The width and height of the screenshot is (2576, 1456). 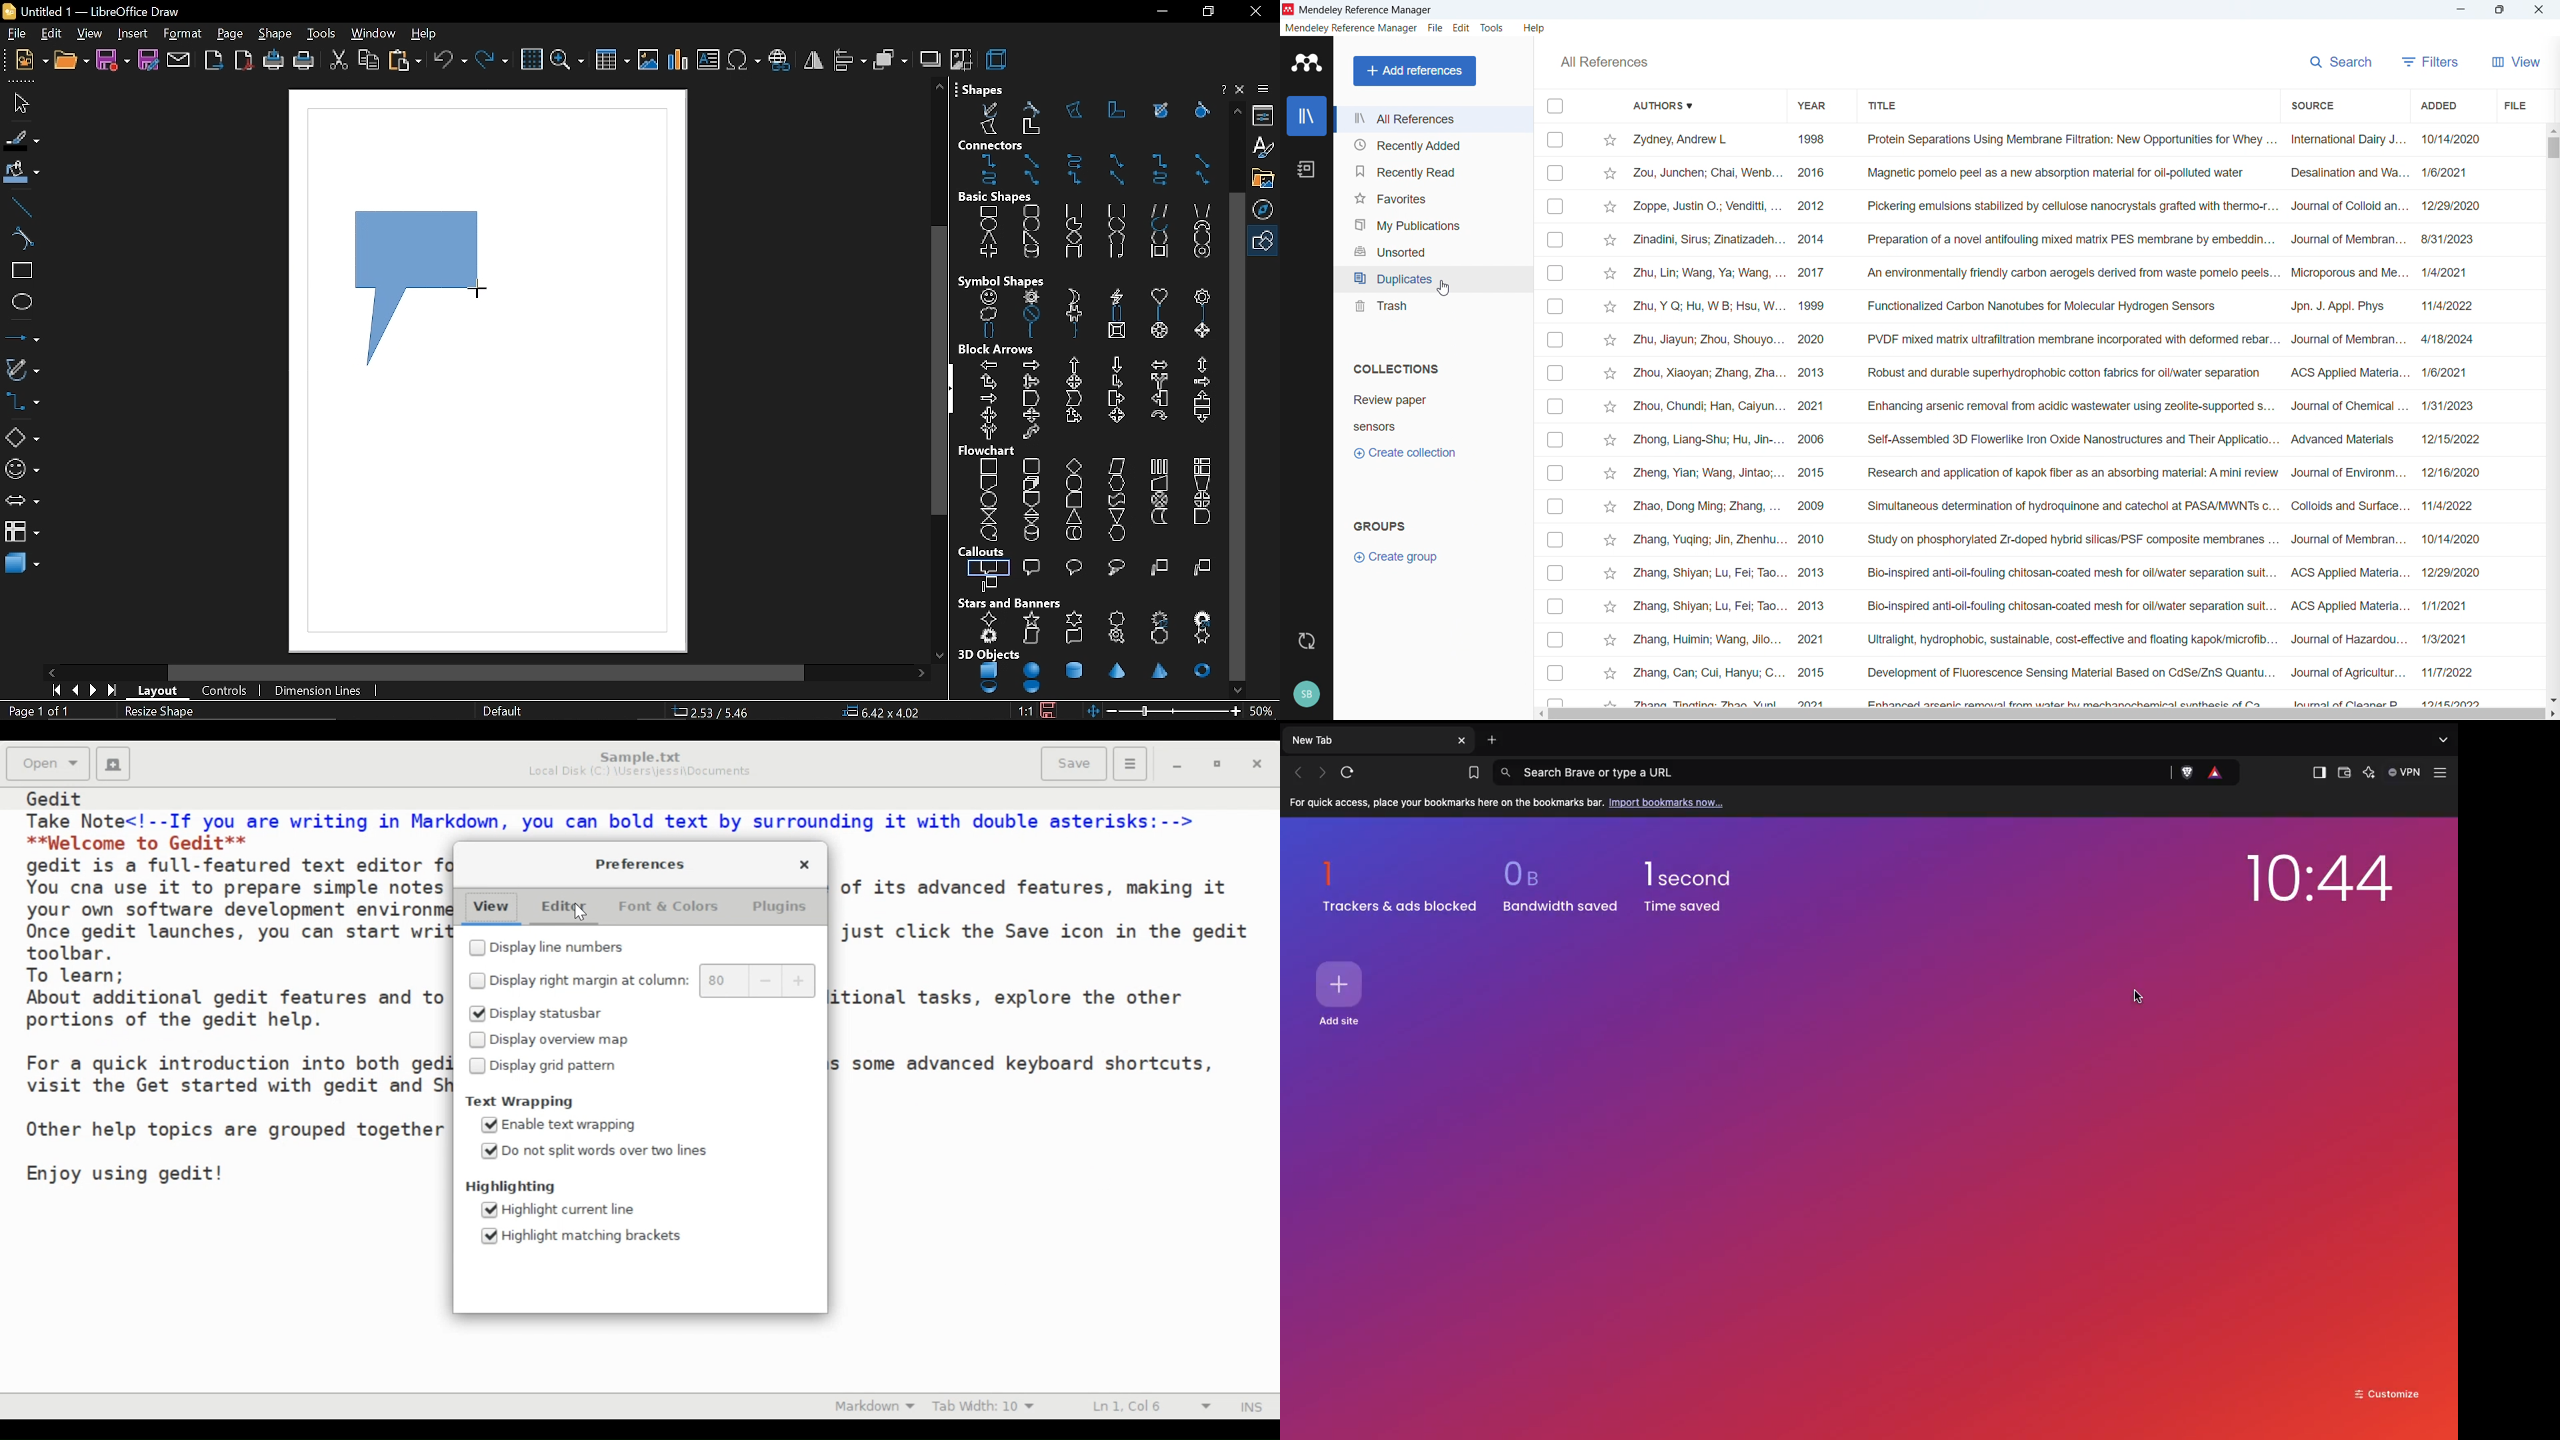 What do you see at coordinates (161, 711) in the screenshot?
I see `resize shape` at bounding box center [161, 711].